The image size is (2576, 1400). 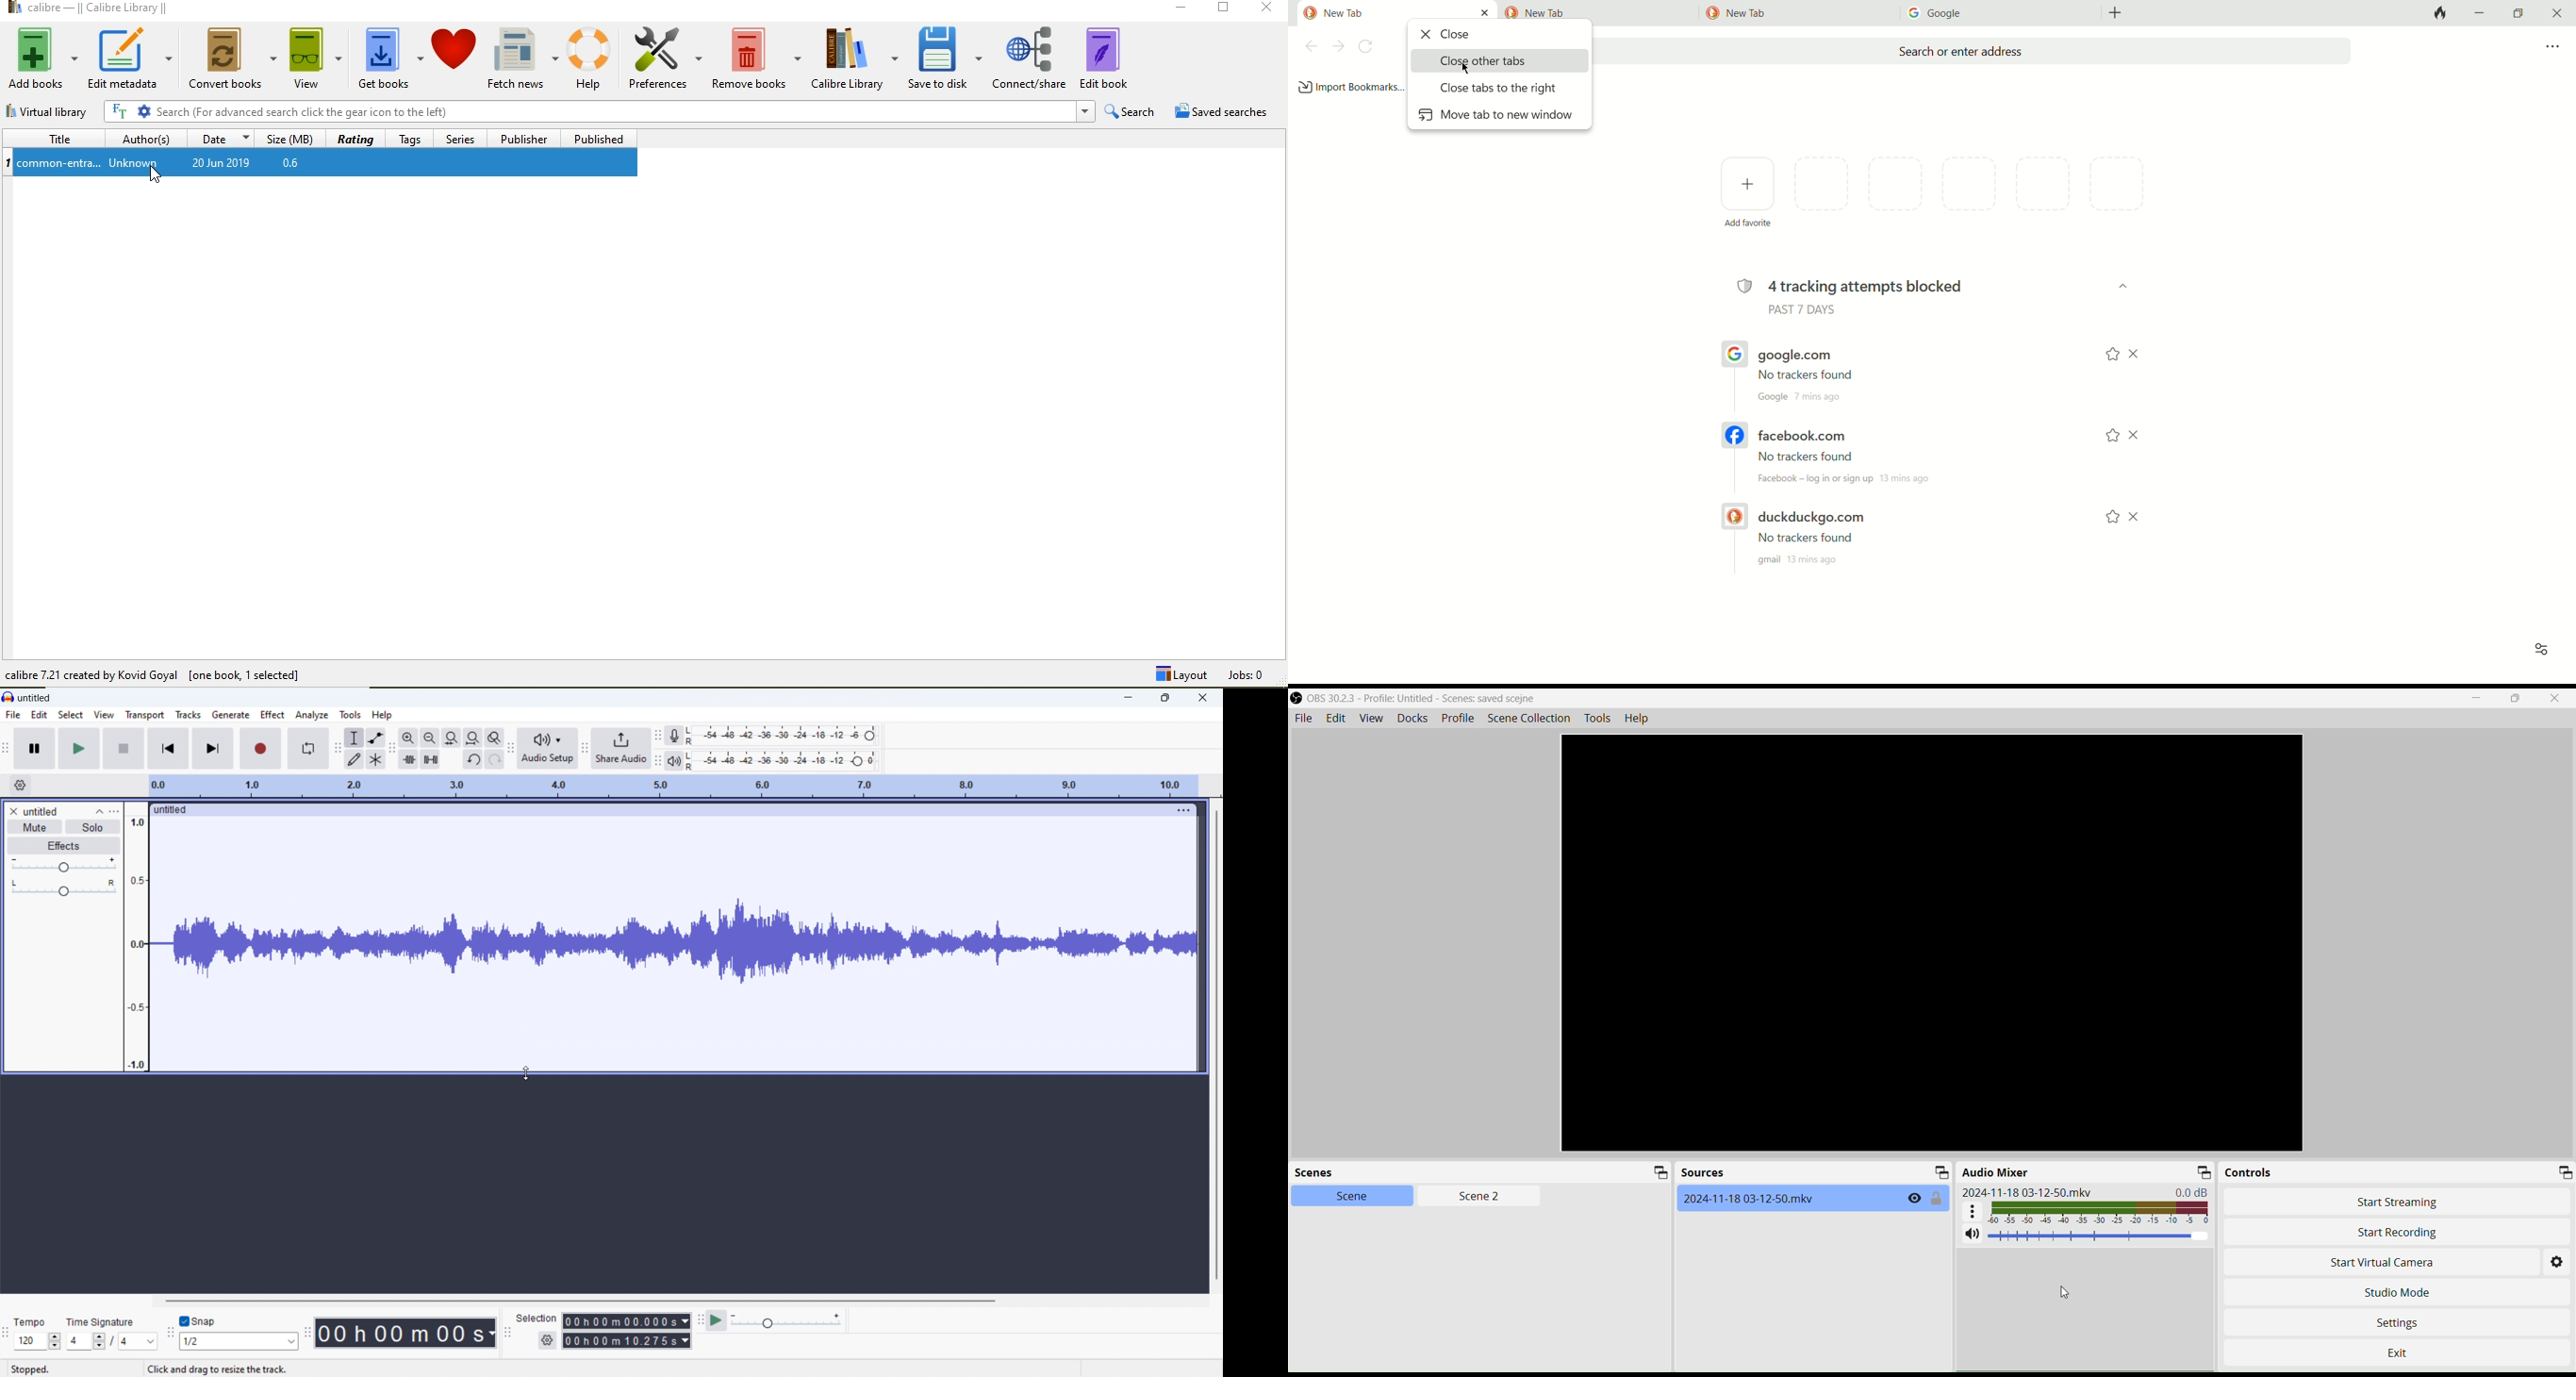 I want to click on add to favorite, so click(x=2104, y=520).